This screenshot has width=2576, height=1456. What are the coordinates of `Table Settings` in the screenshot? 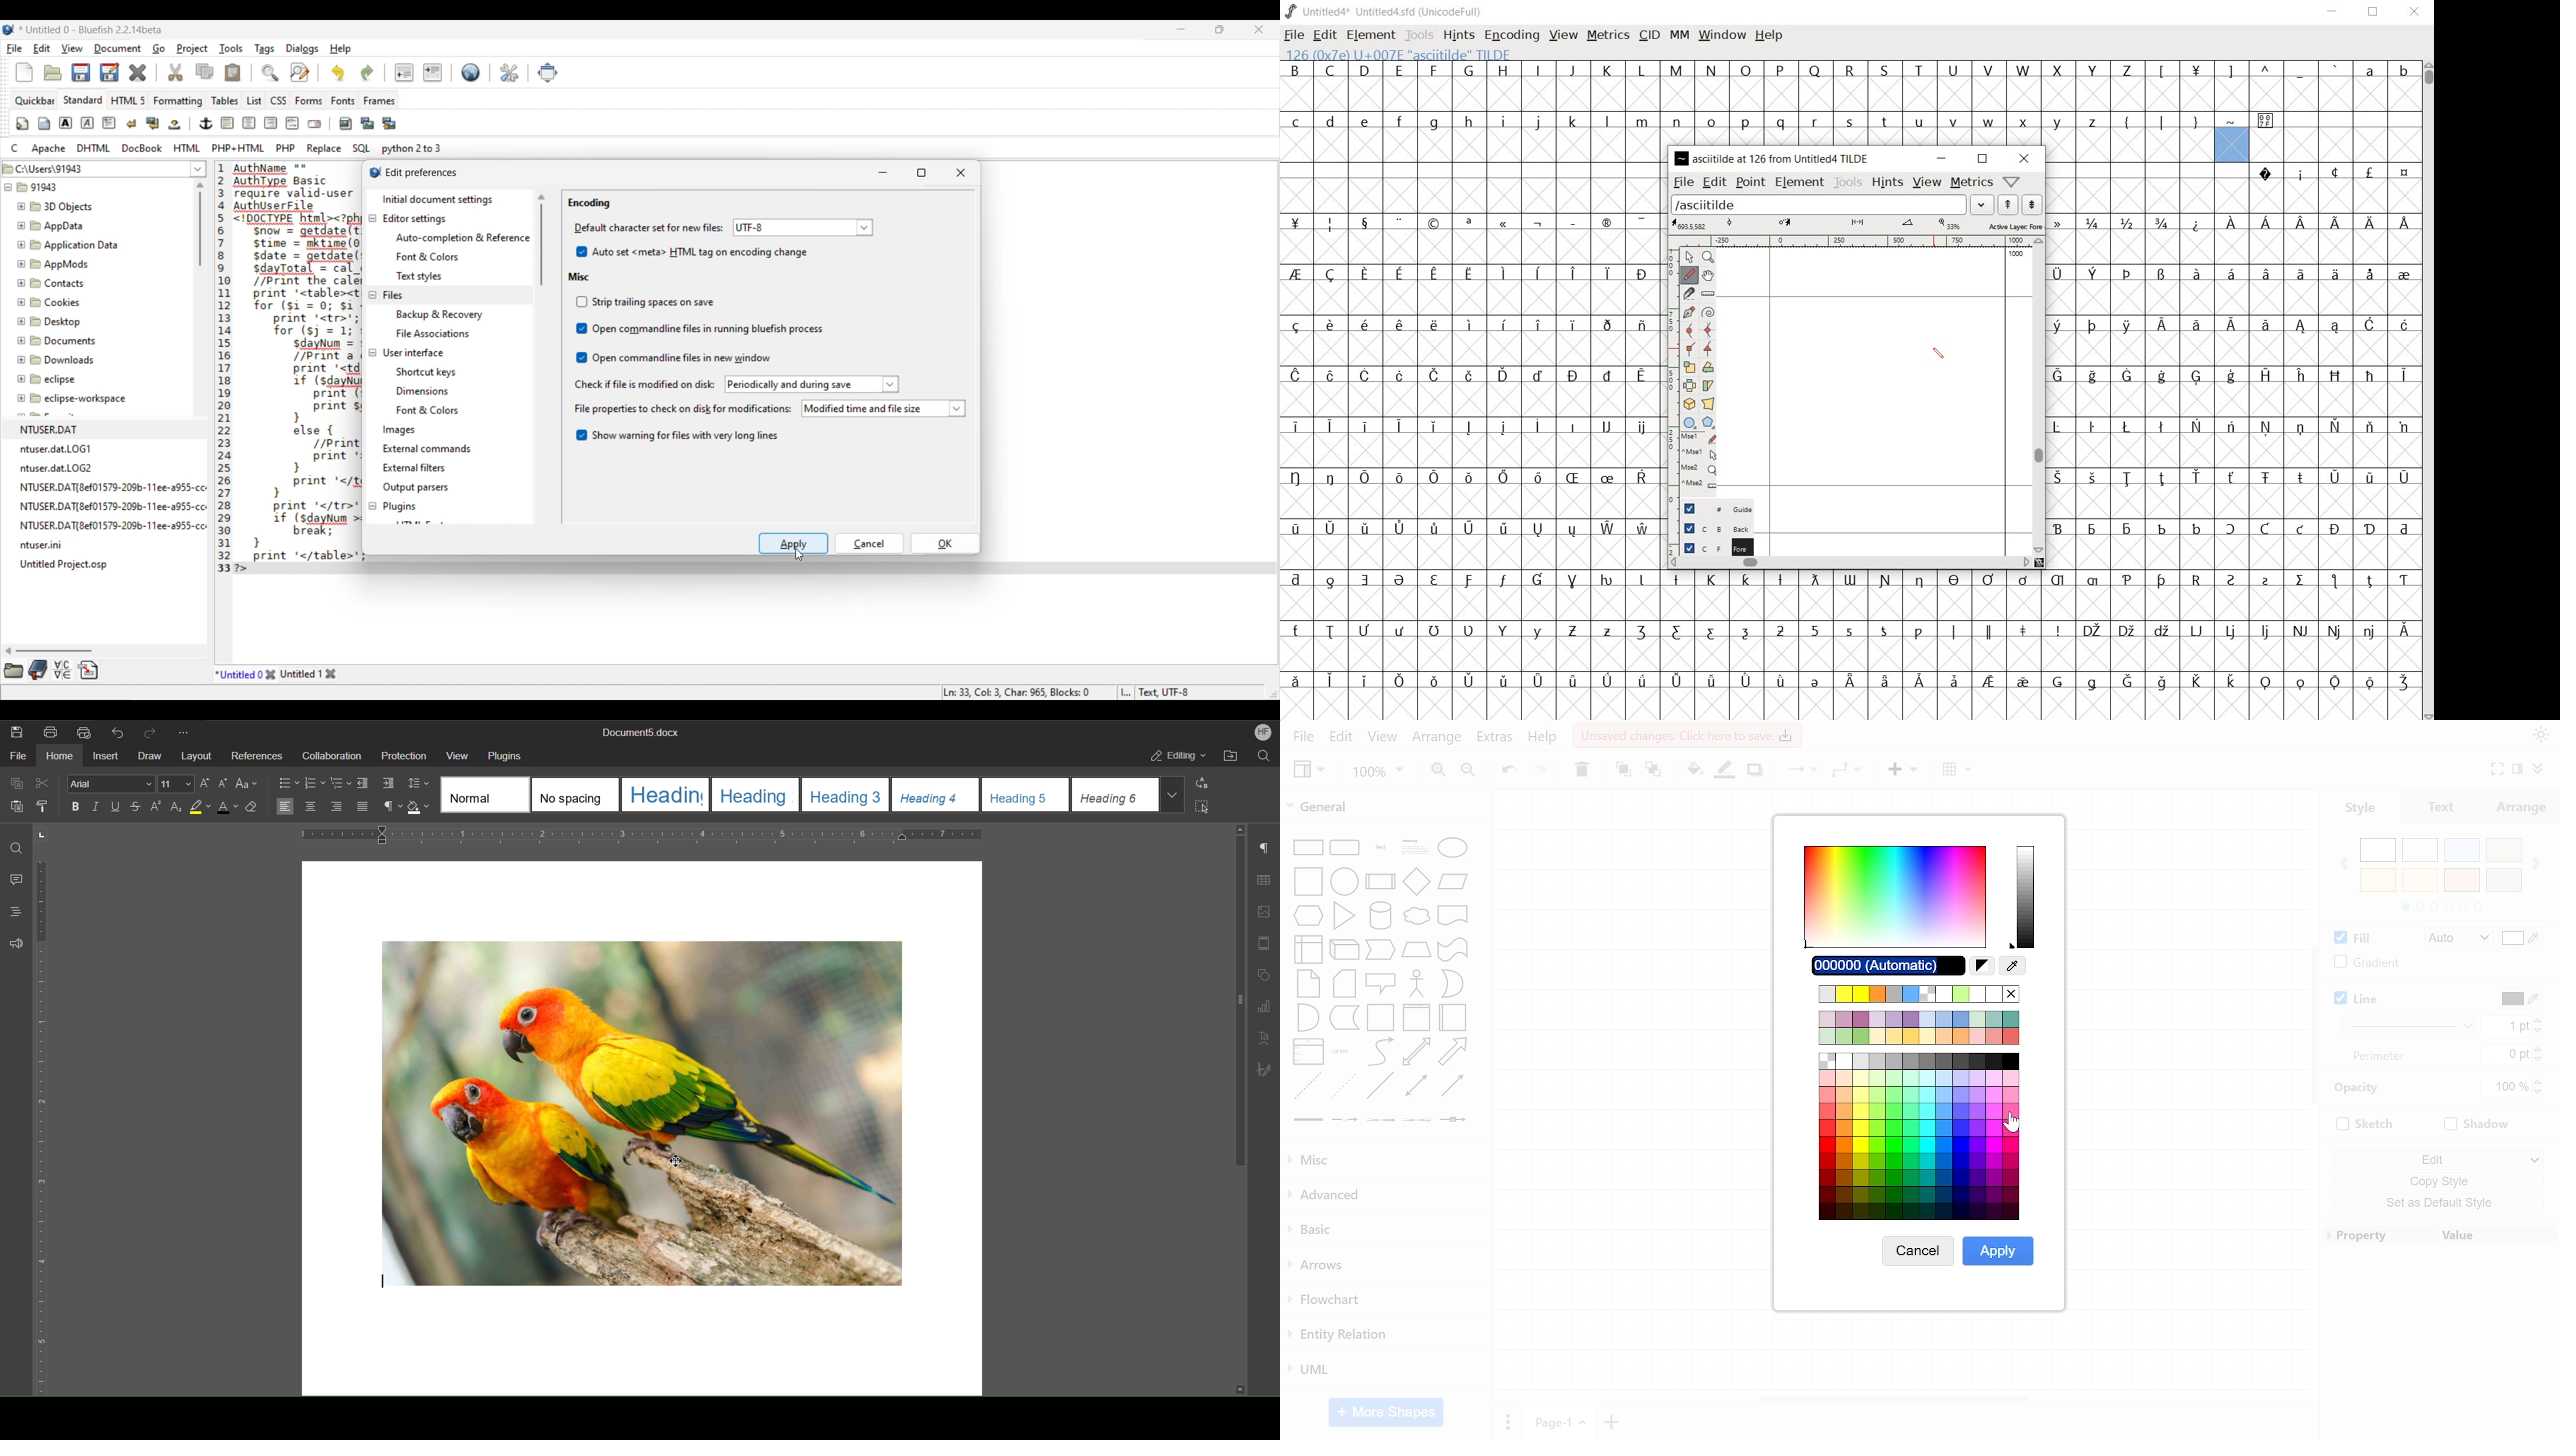 It's located at (1264, 880).